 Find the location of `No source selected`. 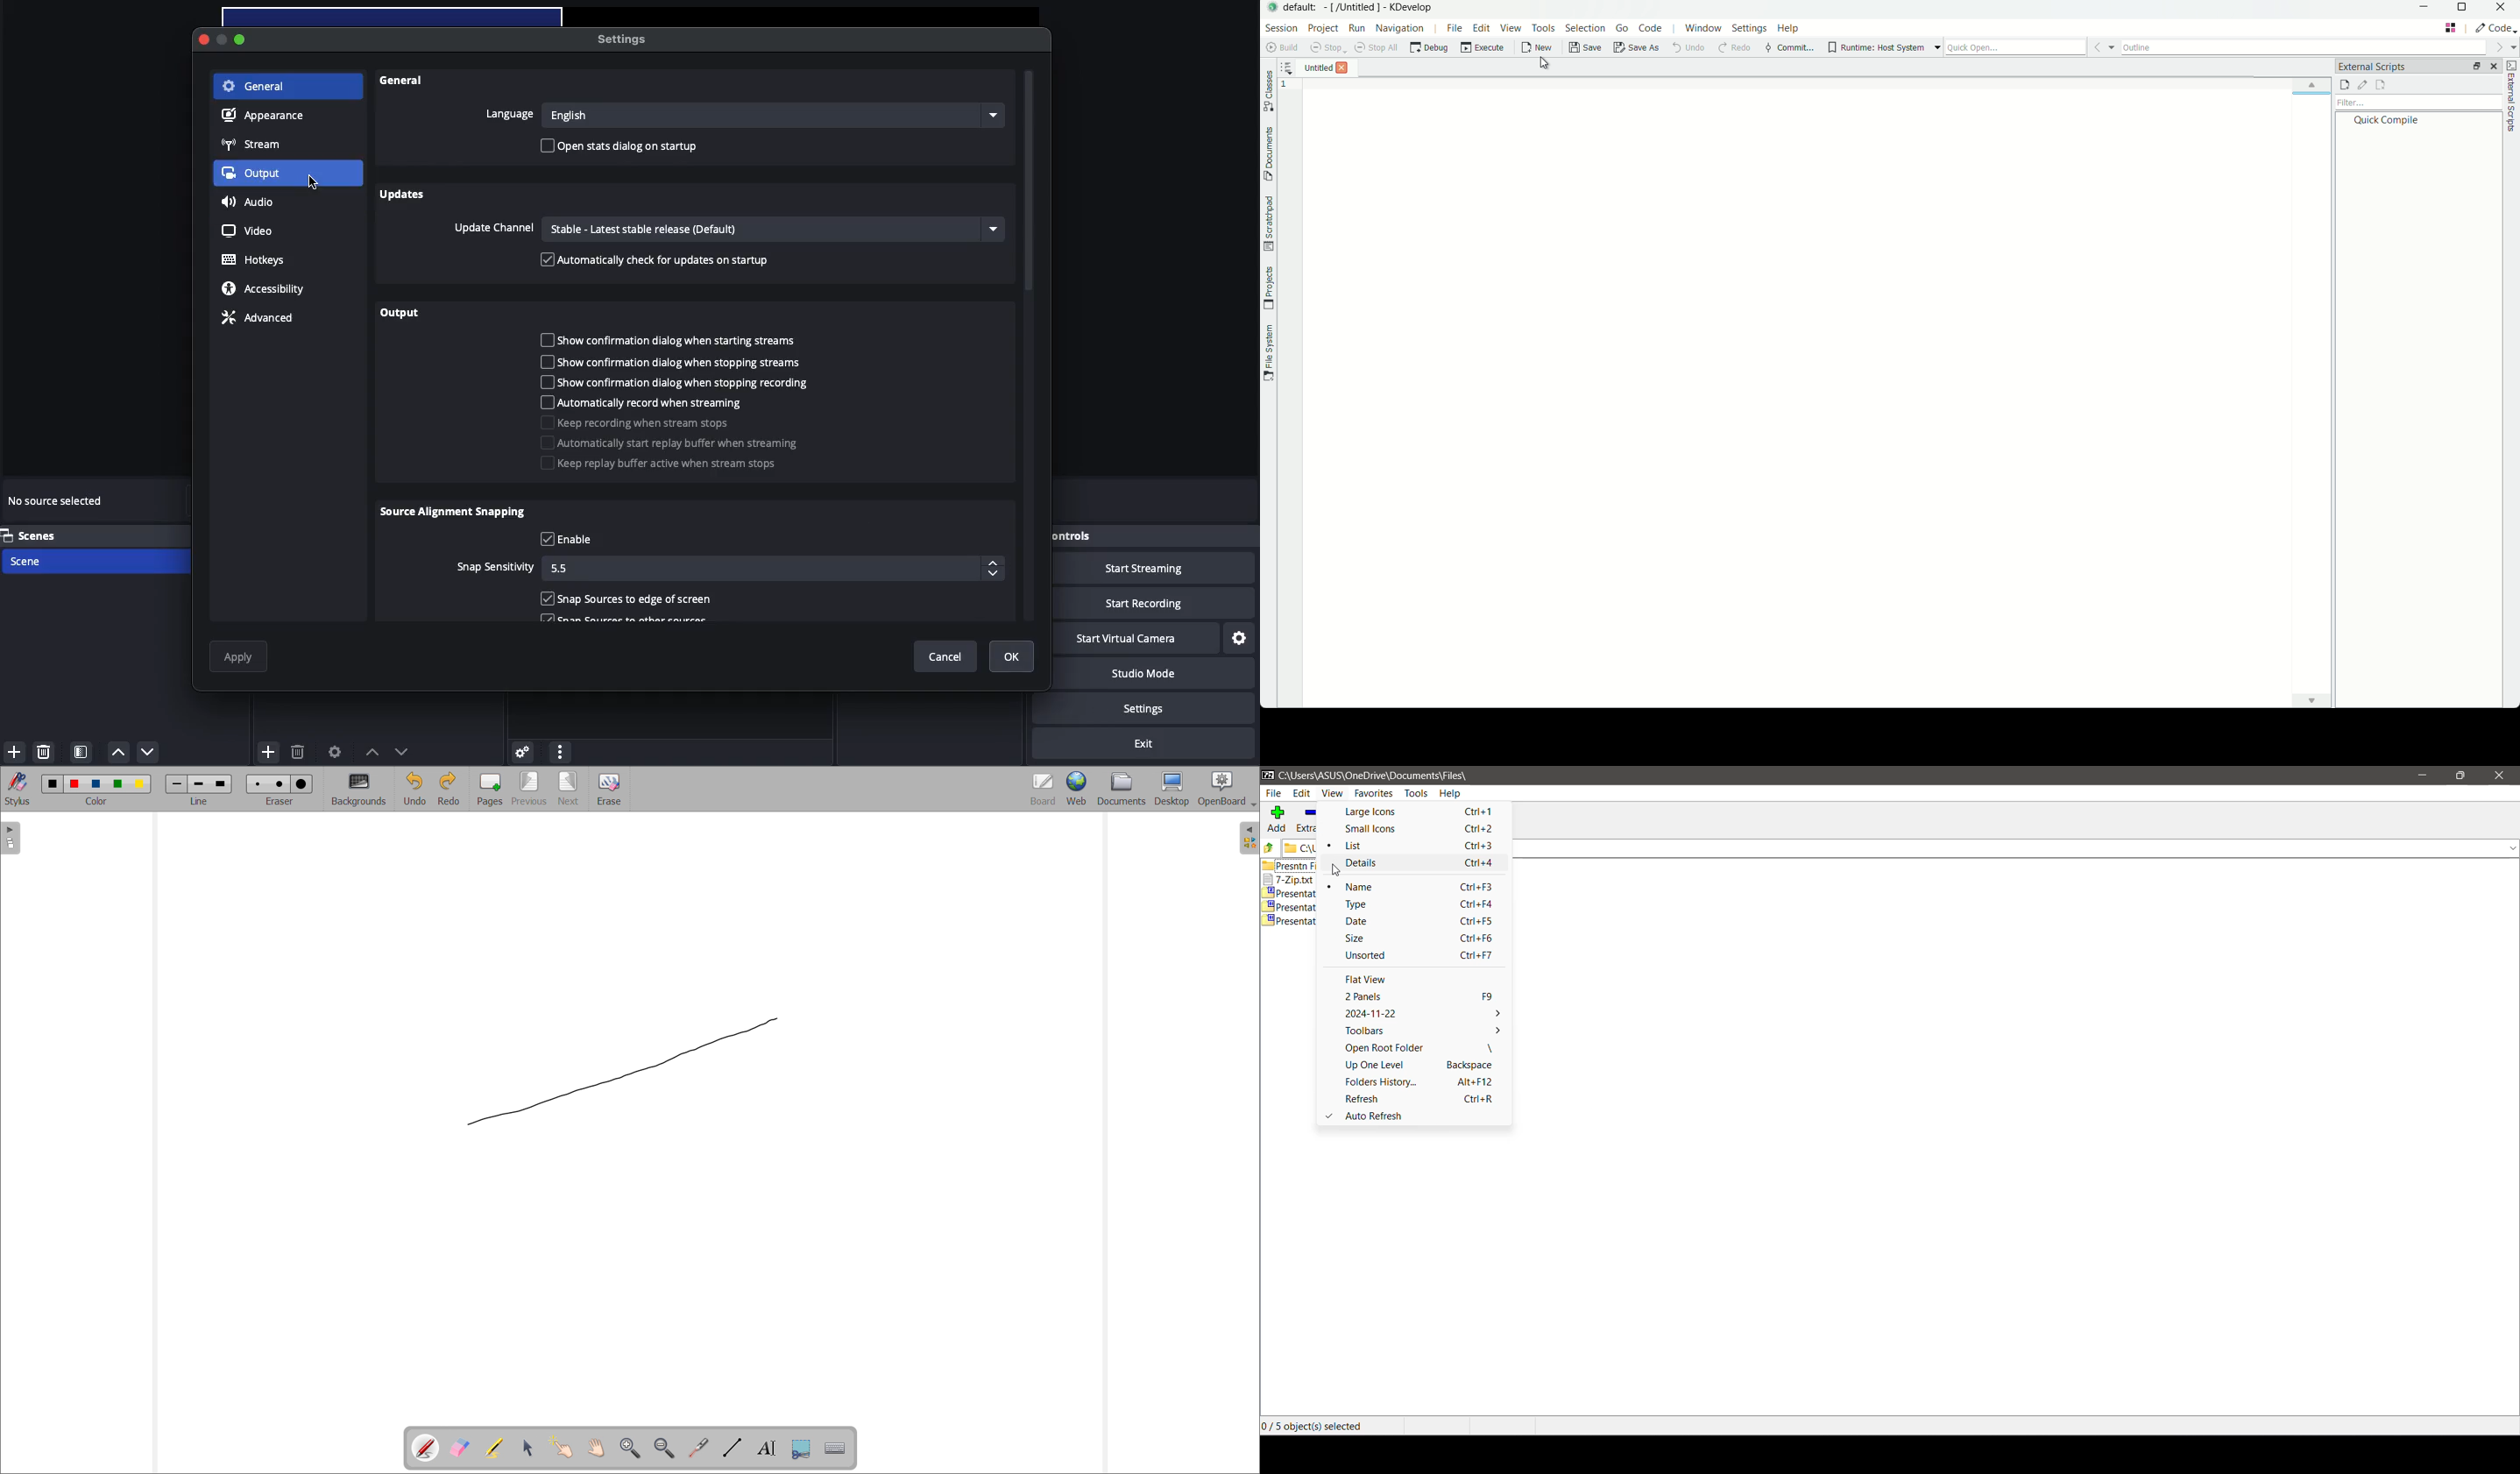

No source selected is located at coordinates (57, 503).